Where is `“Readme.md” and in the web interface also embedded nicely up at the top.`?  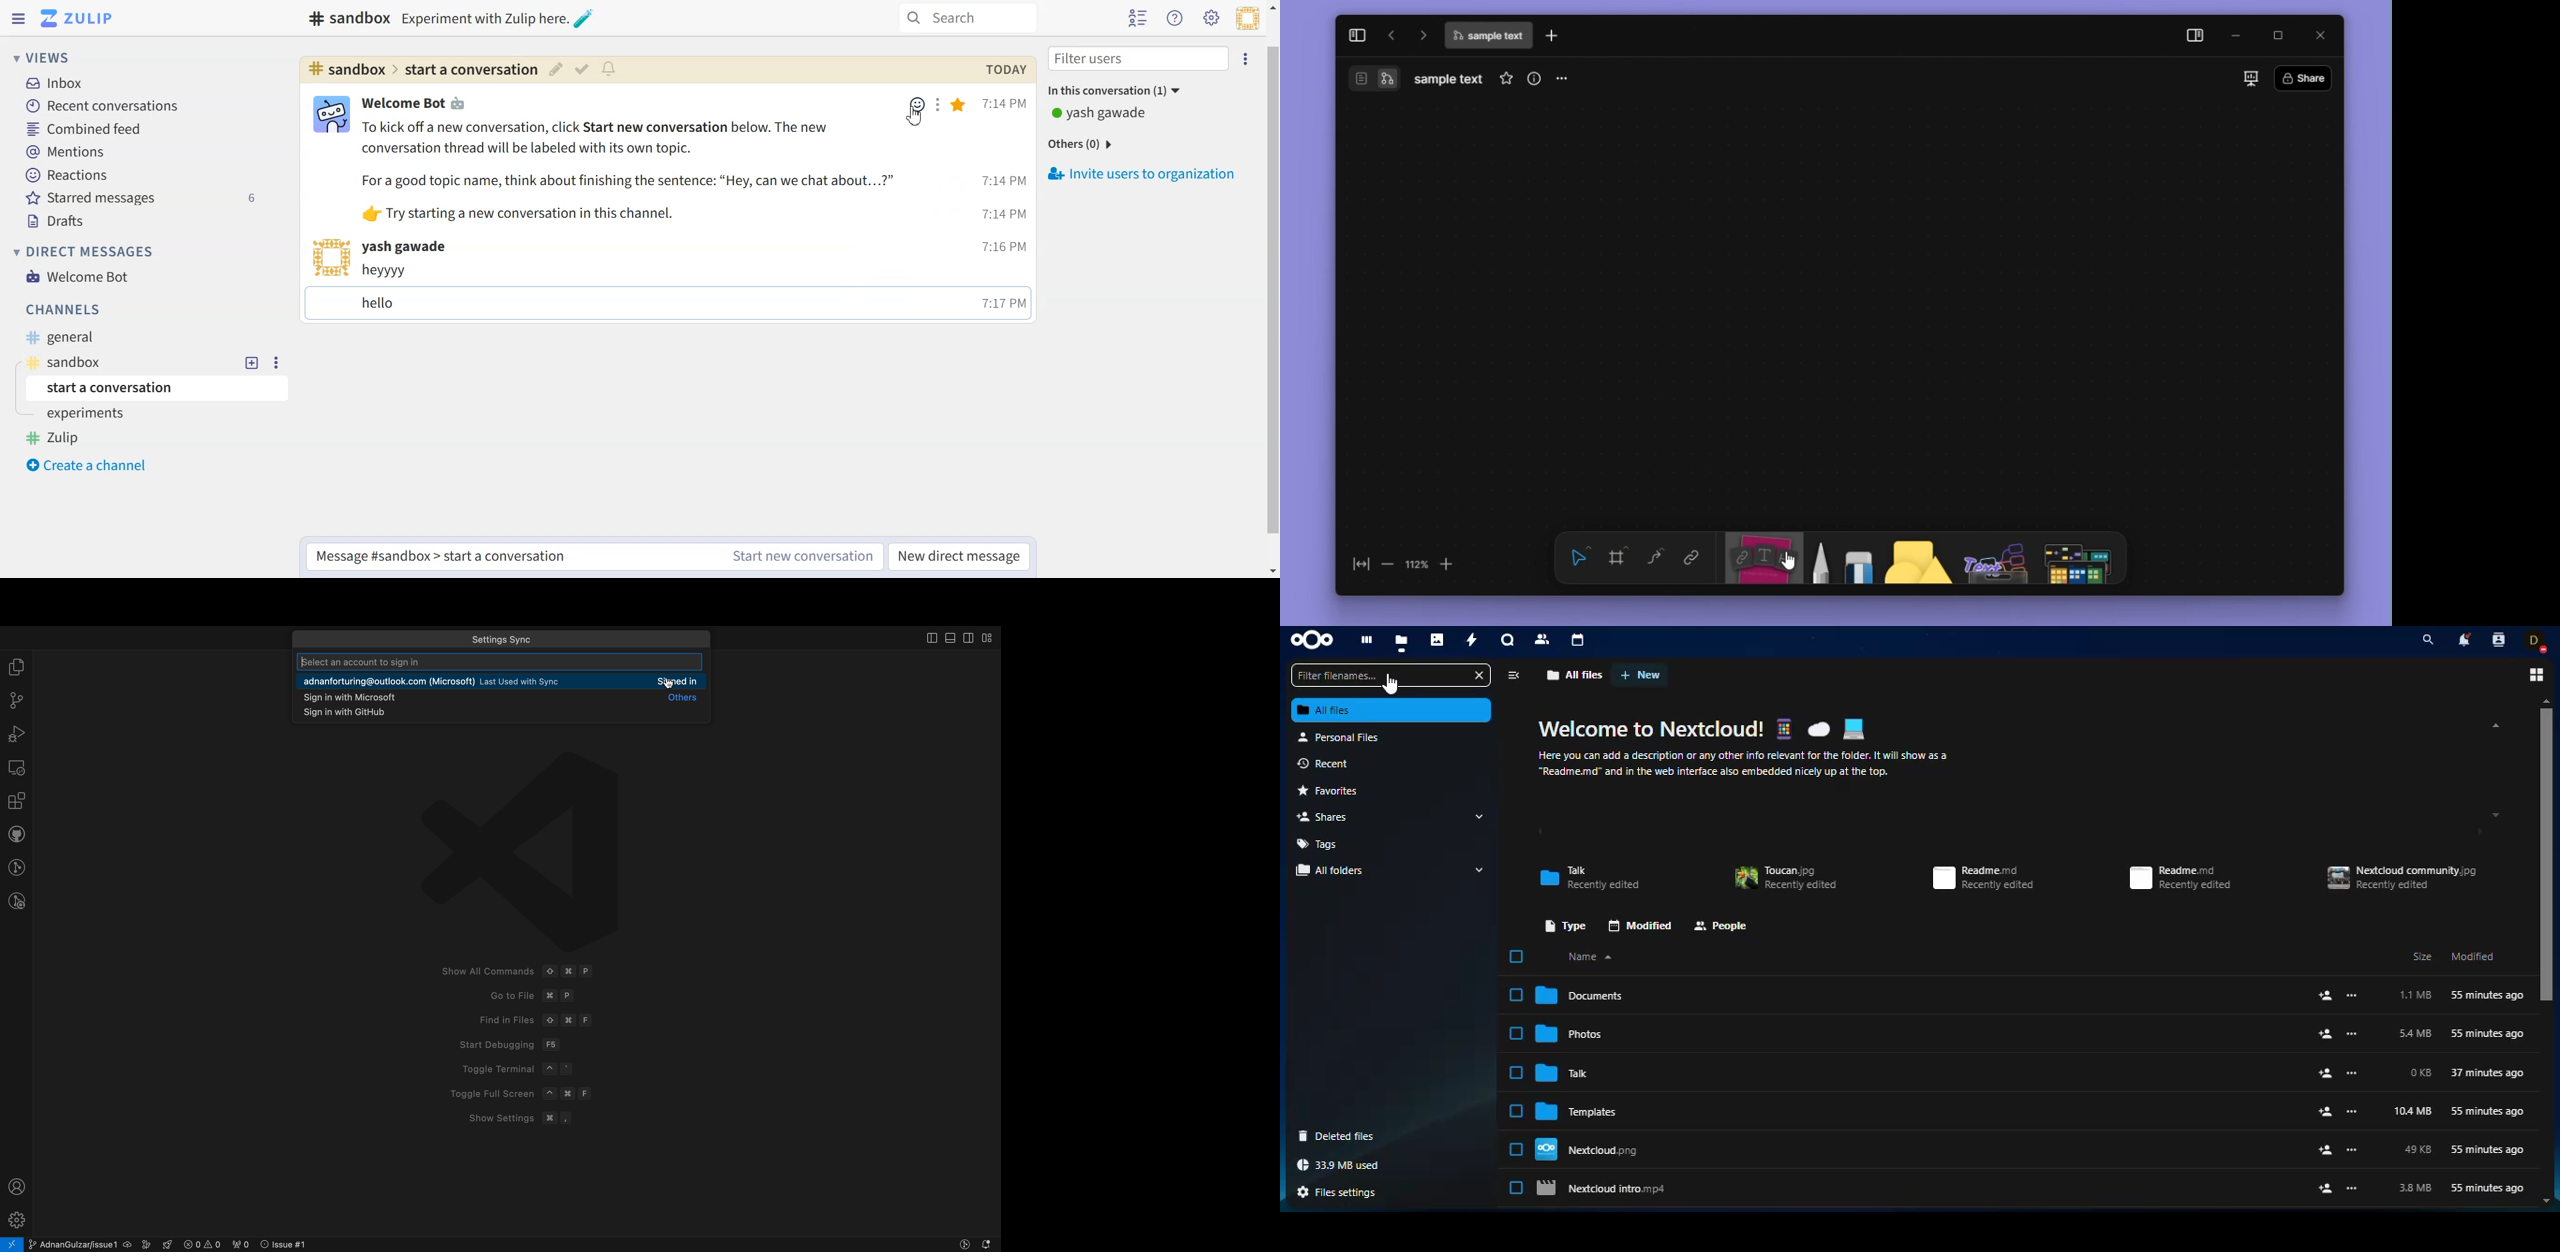
“Readme.md” and in the web interface also embedded nicely up at the top. is located at coordinates (1714, 772).